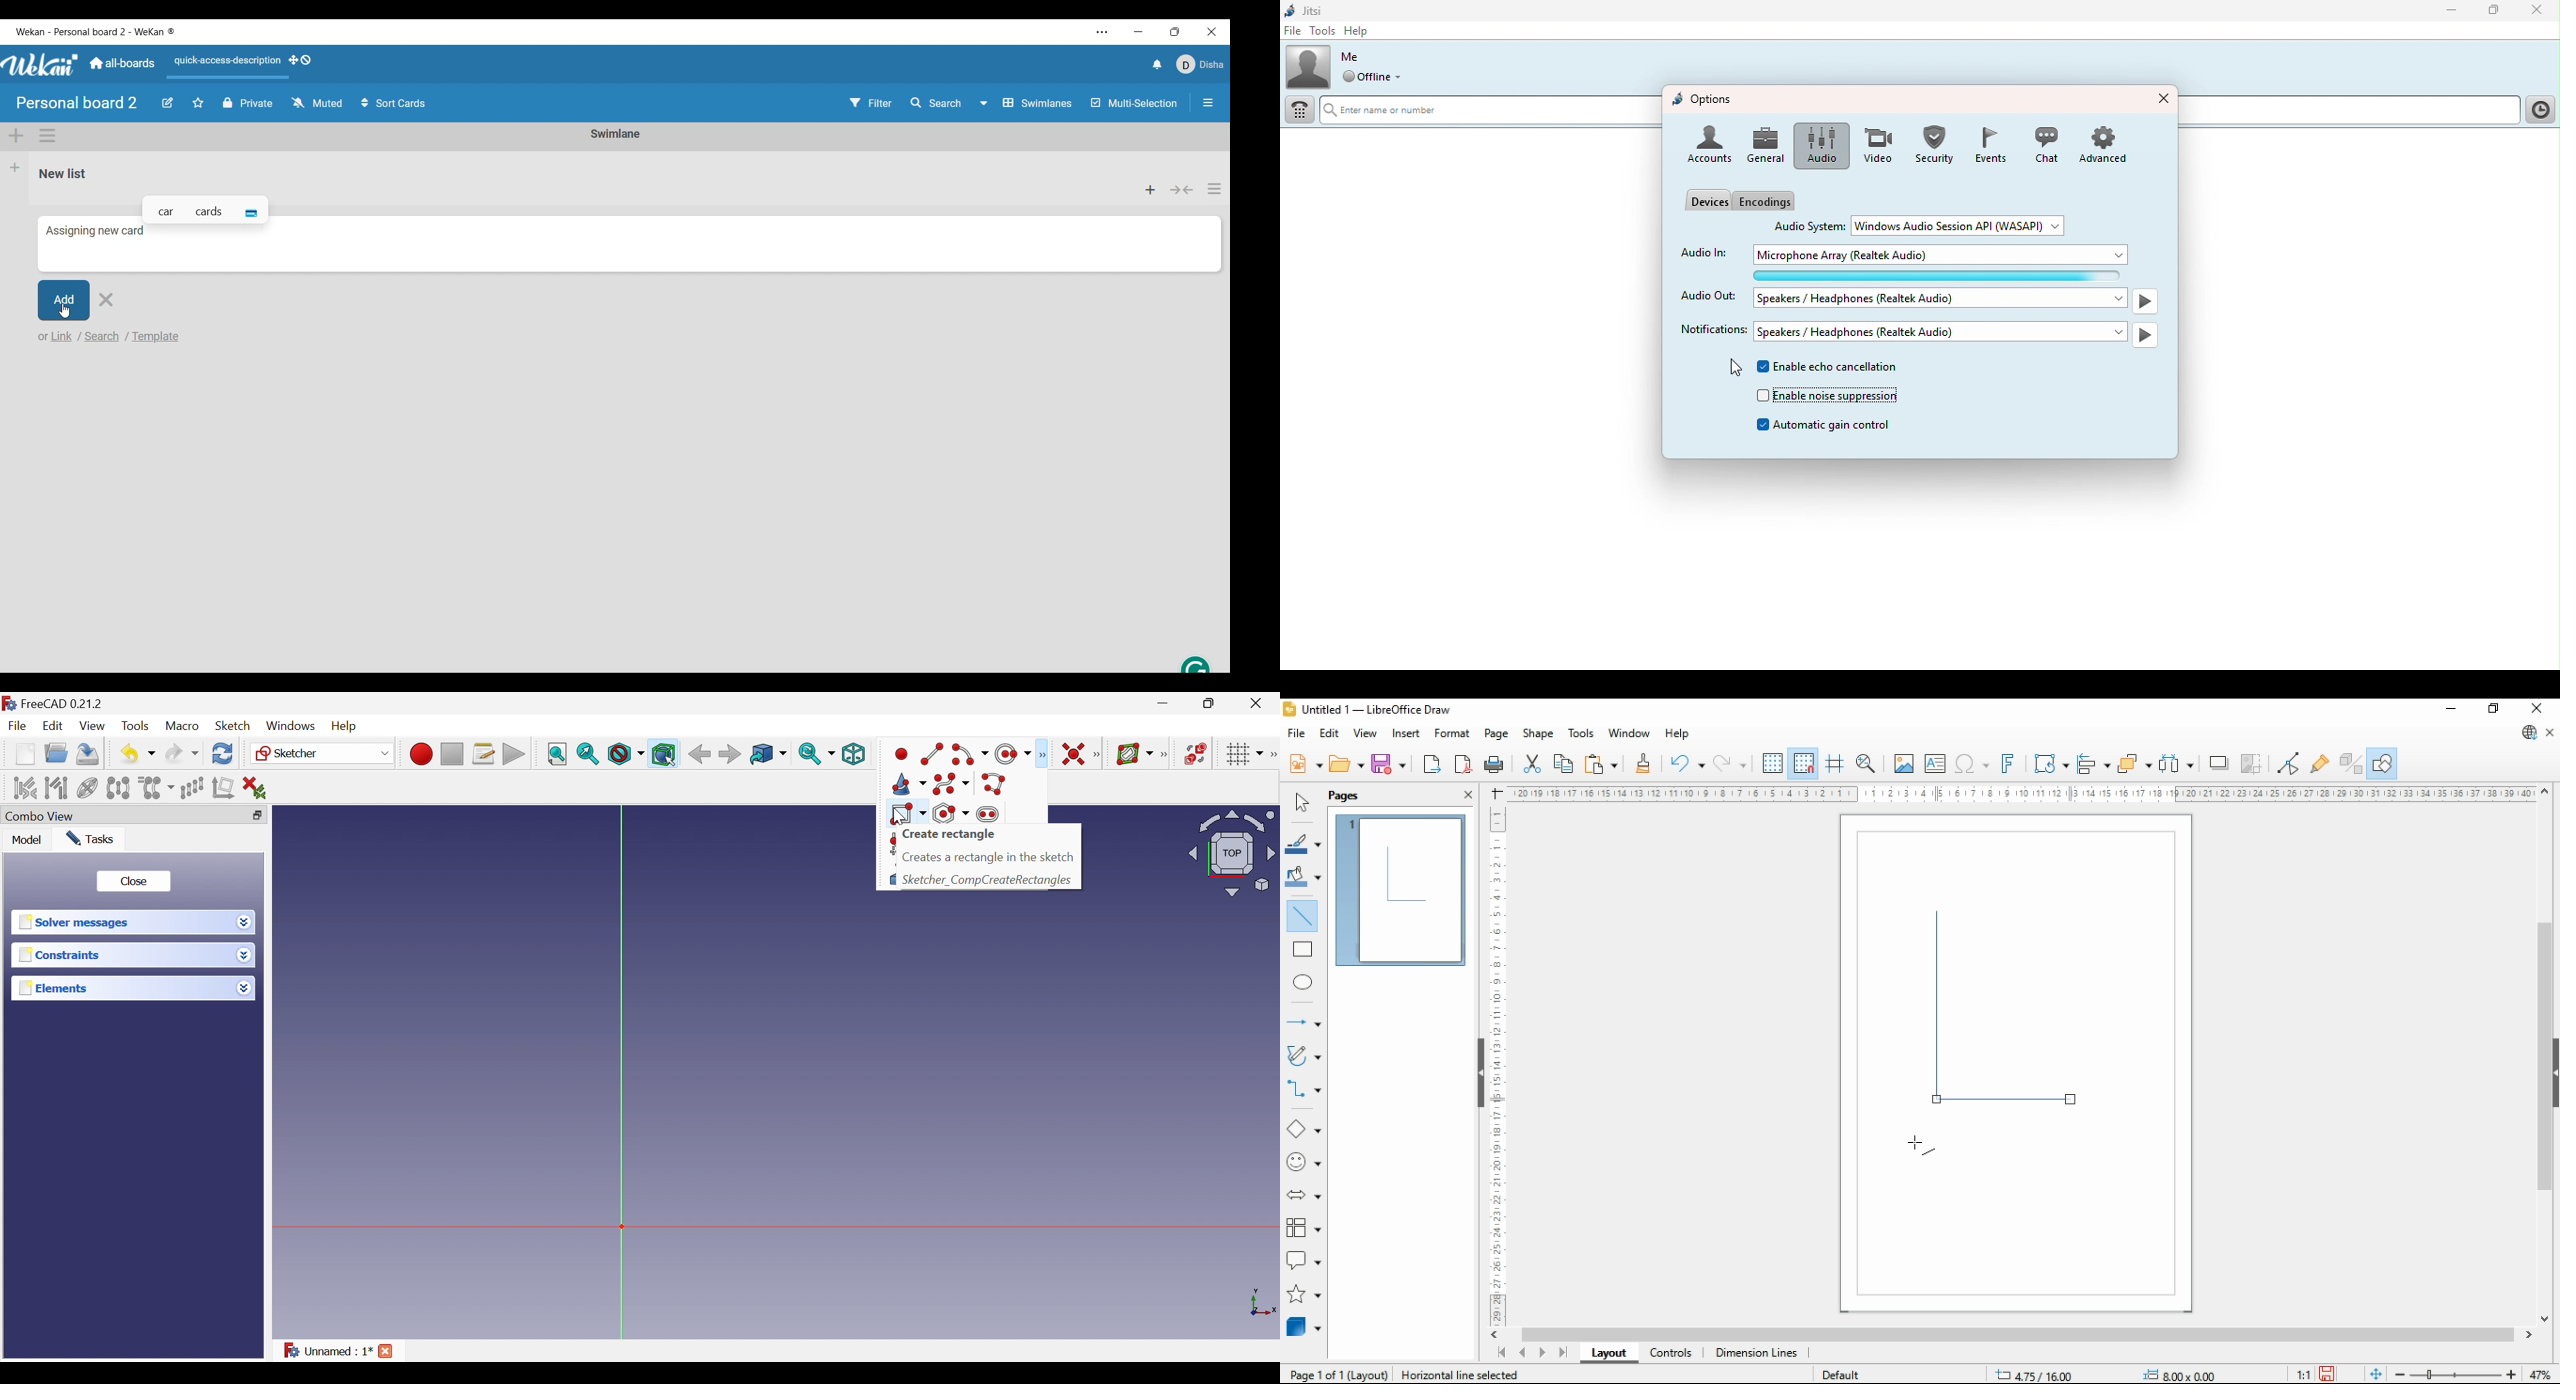 The height and width of the screenshot is (1400, 2576). What do you see at coordinates (1320, 30) in the screenshot?
I see `Tools` at bounding box center [1320, 30].